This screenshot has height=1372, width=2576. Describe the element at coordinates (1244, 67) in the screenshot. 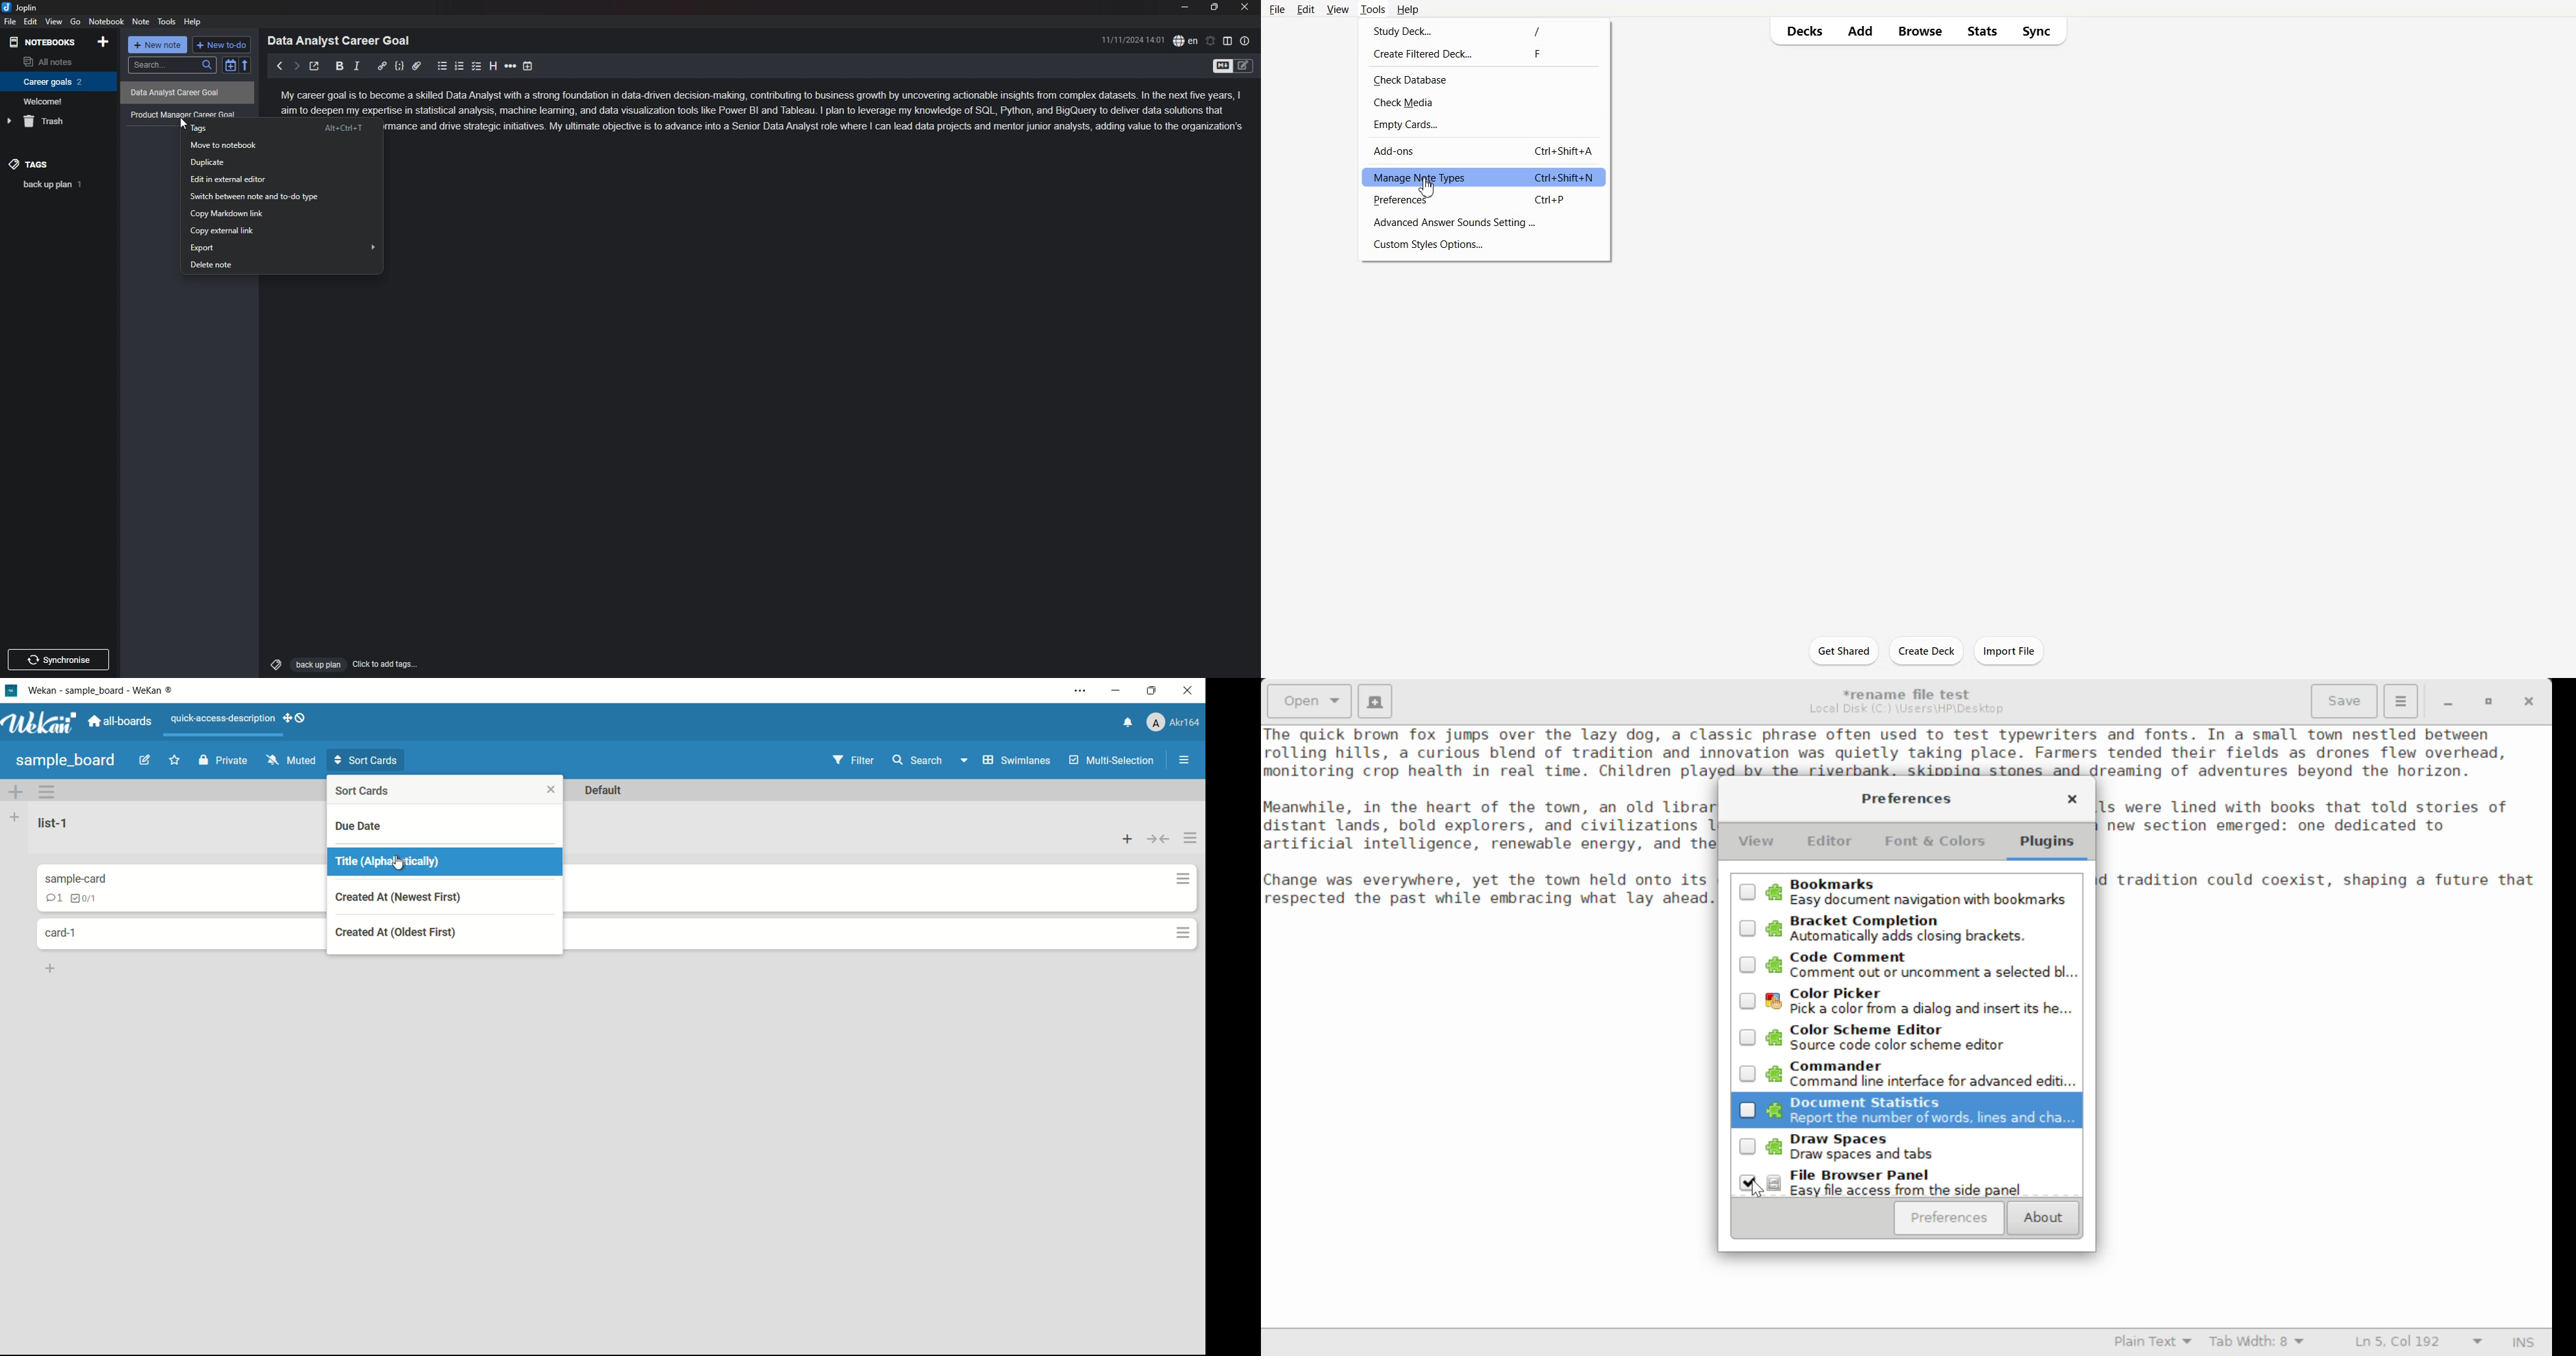

I see `Toggle Editor` at that location.